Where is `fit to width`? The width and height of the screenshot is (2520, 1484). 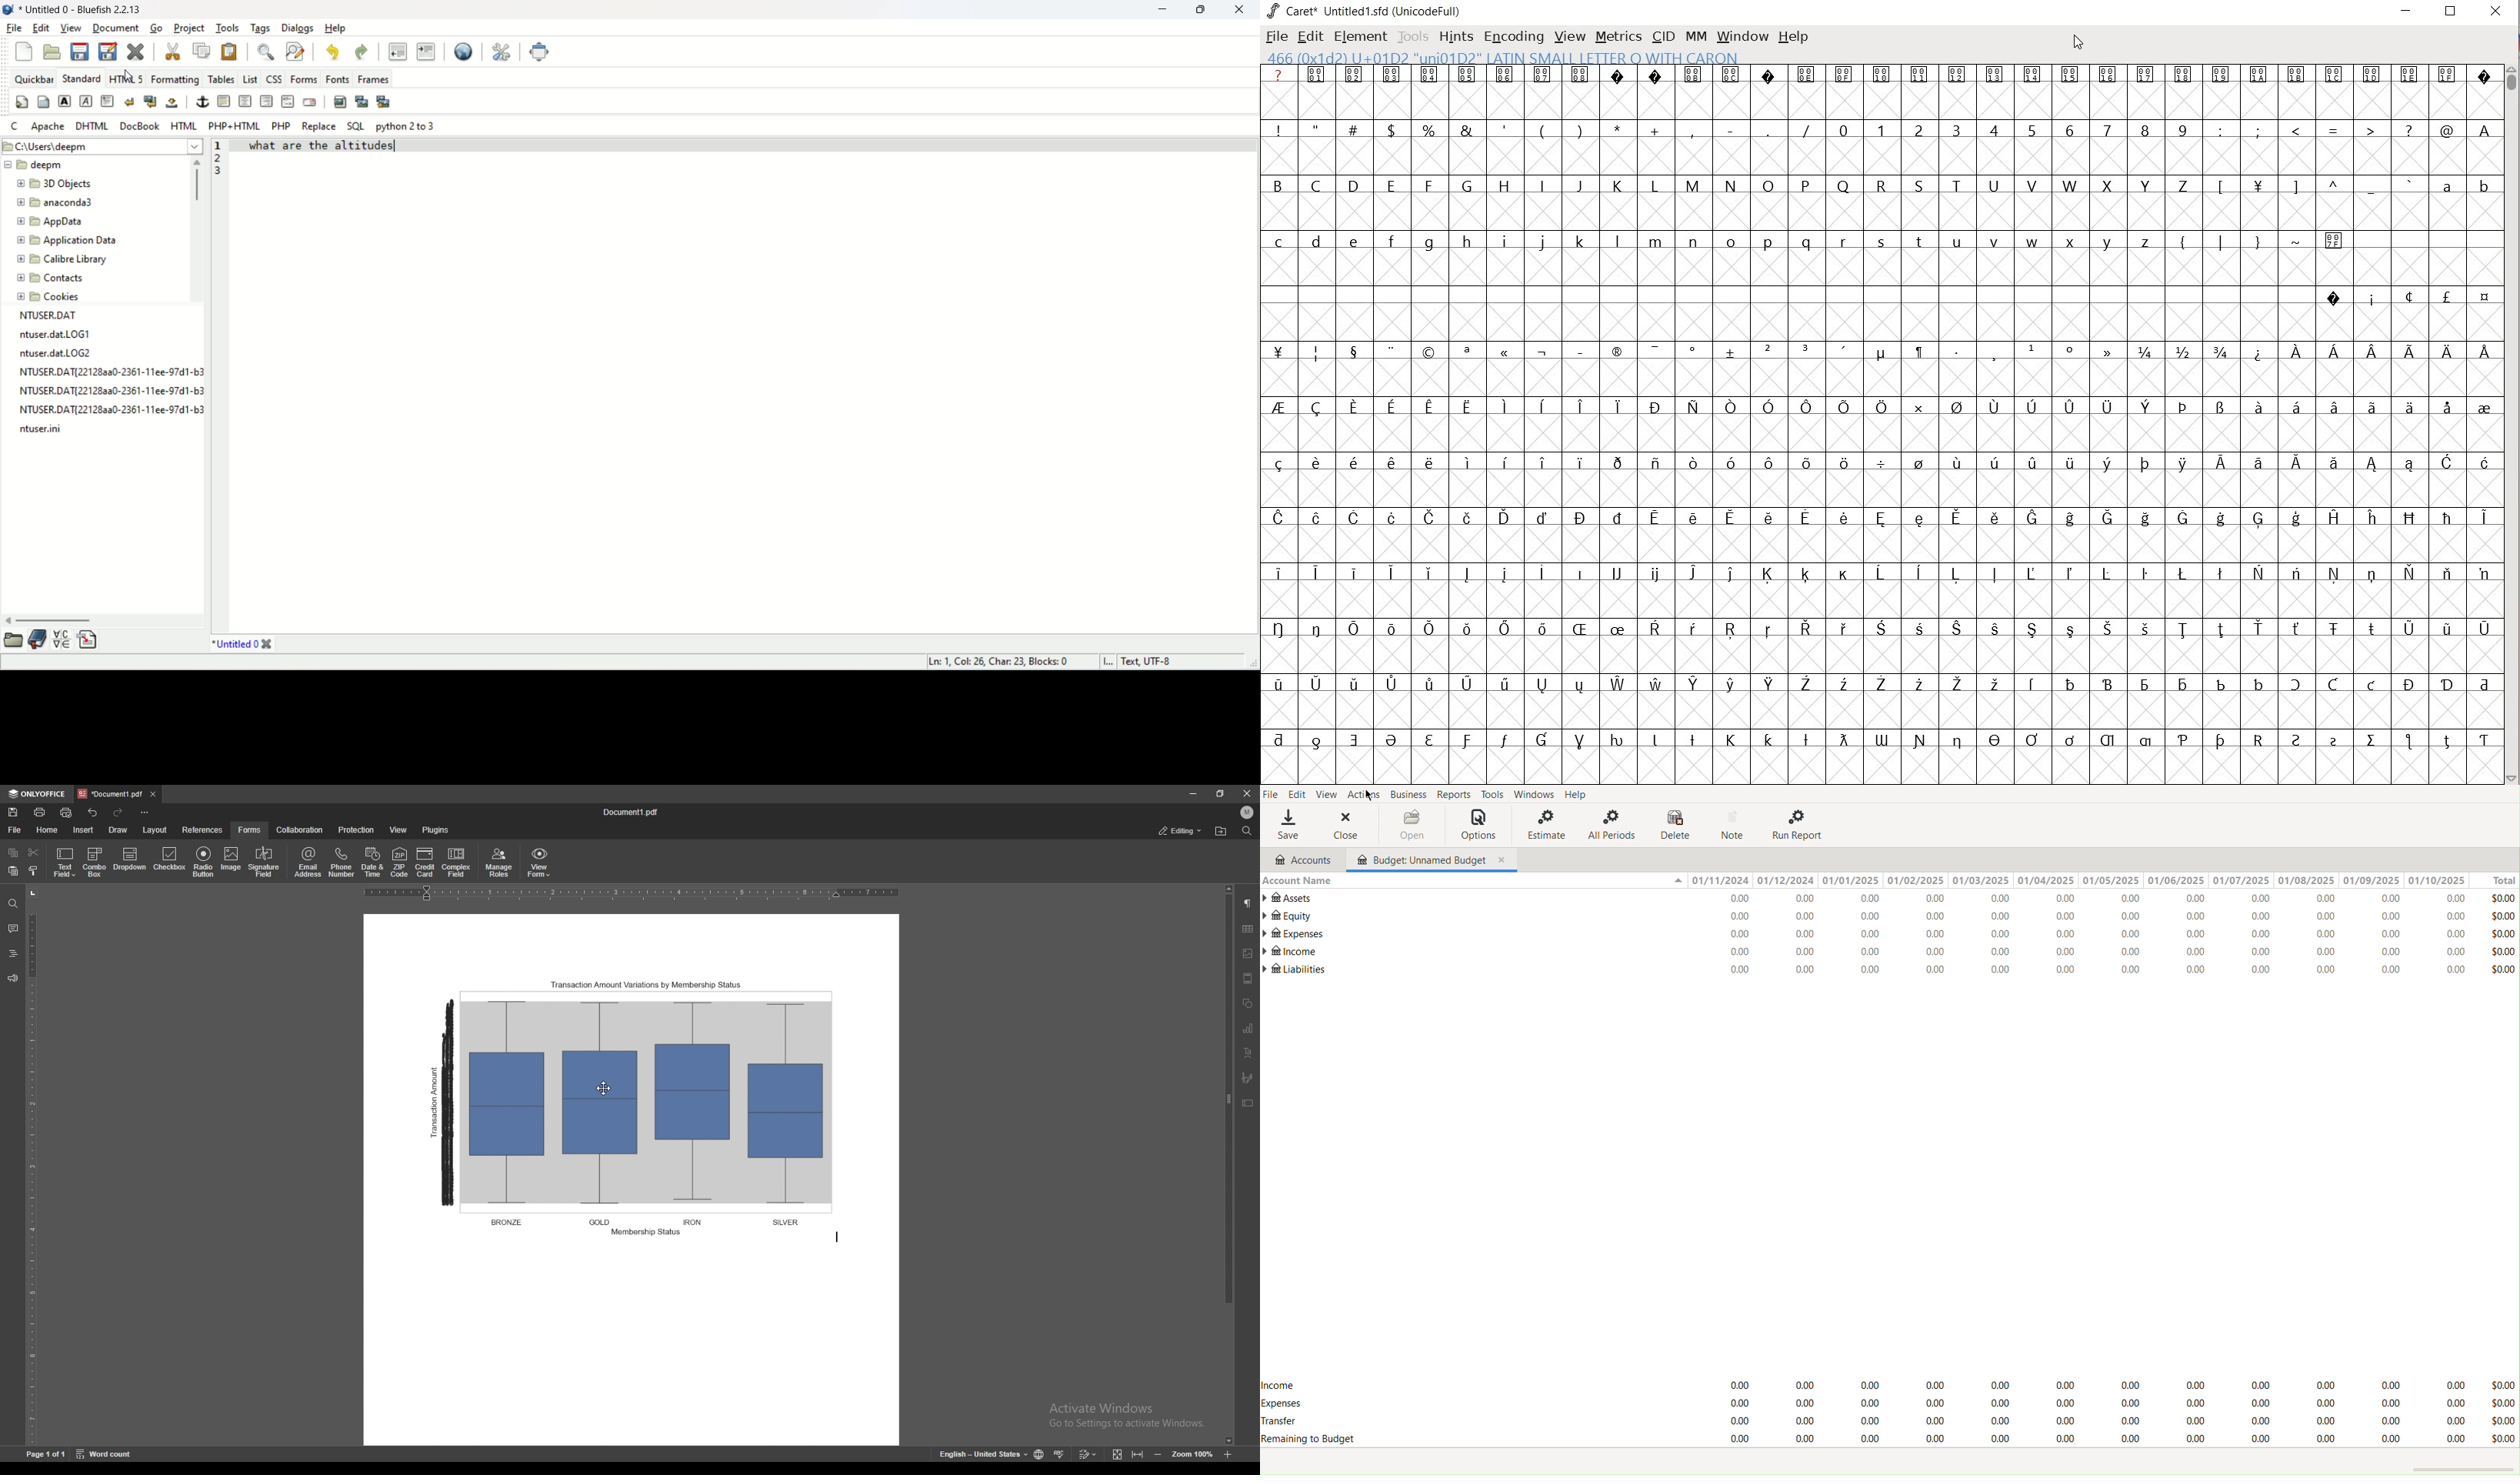
fit to width is located at coordinates (1138, 1454).